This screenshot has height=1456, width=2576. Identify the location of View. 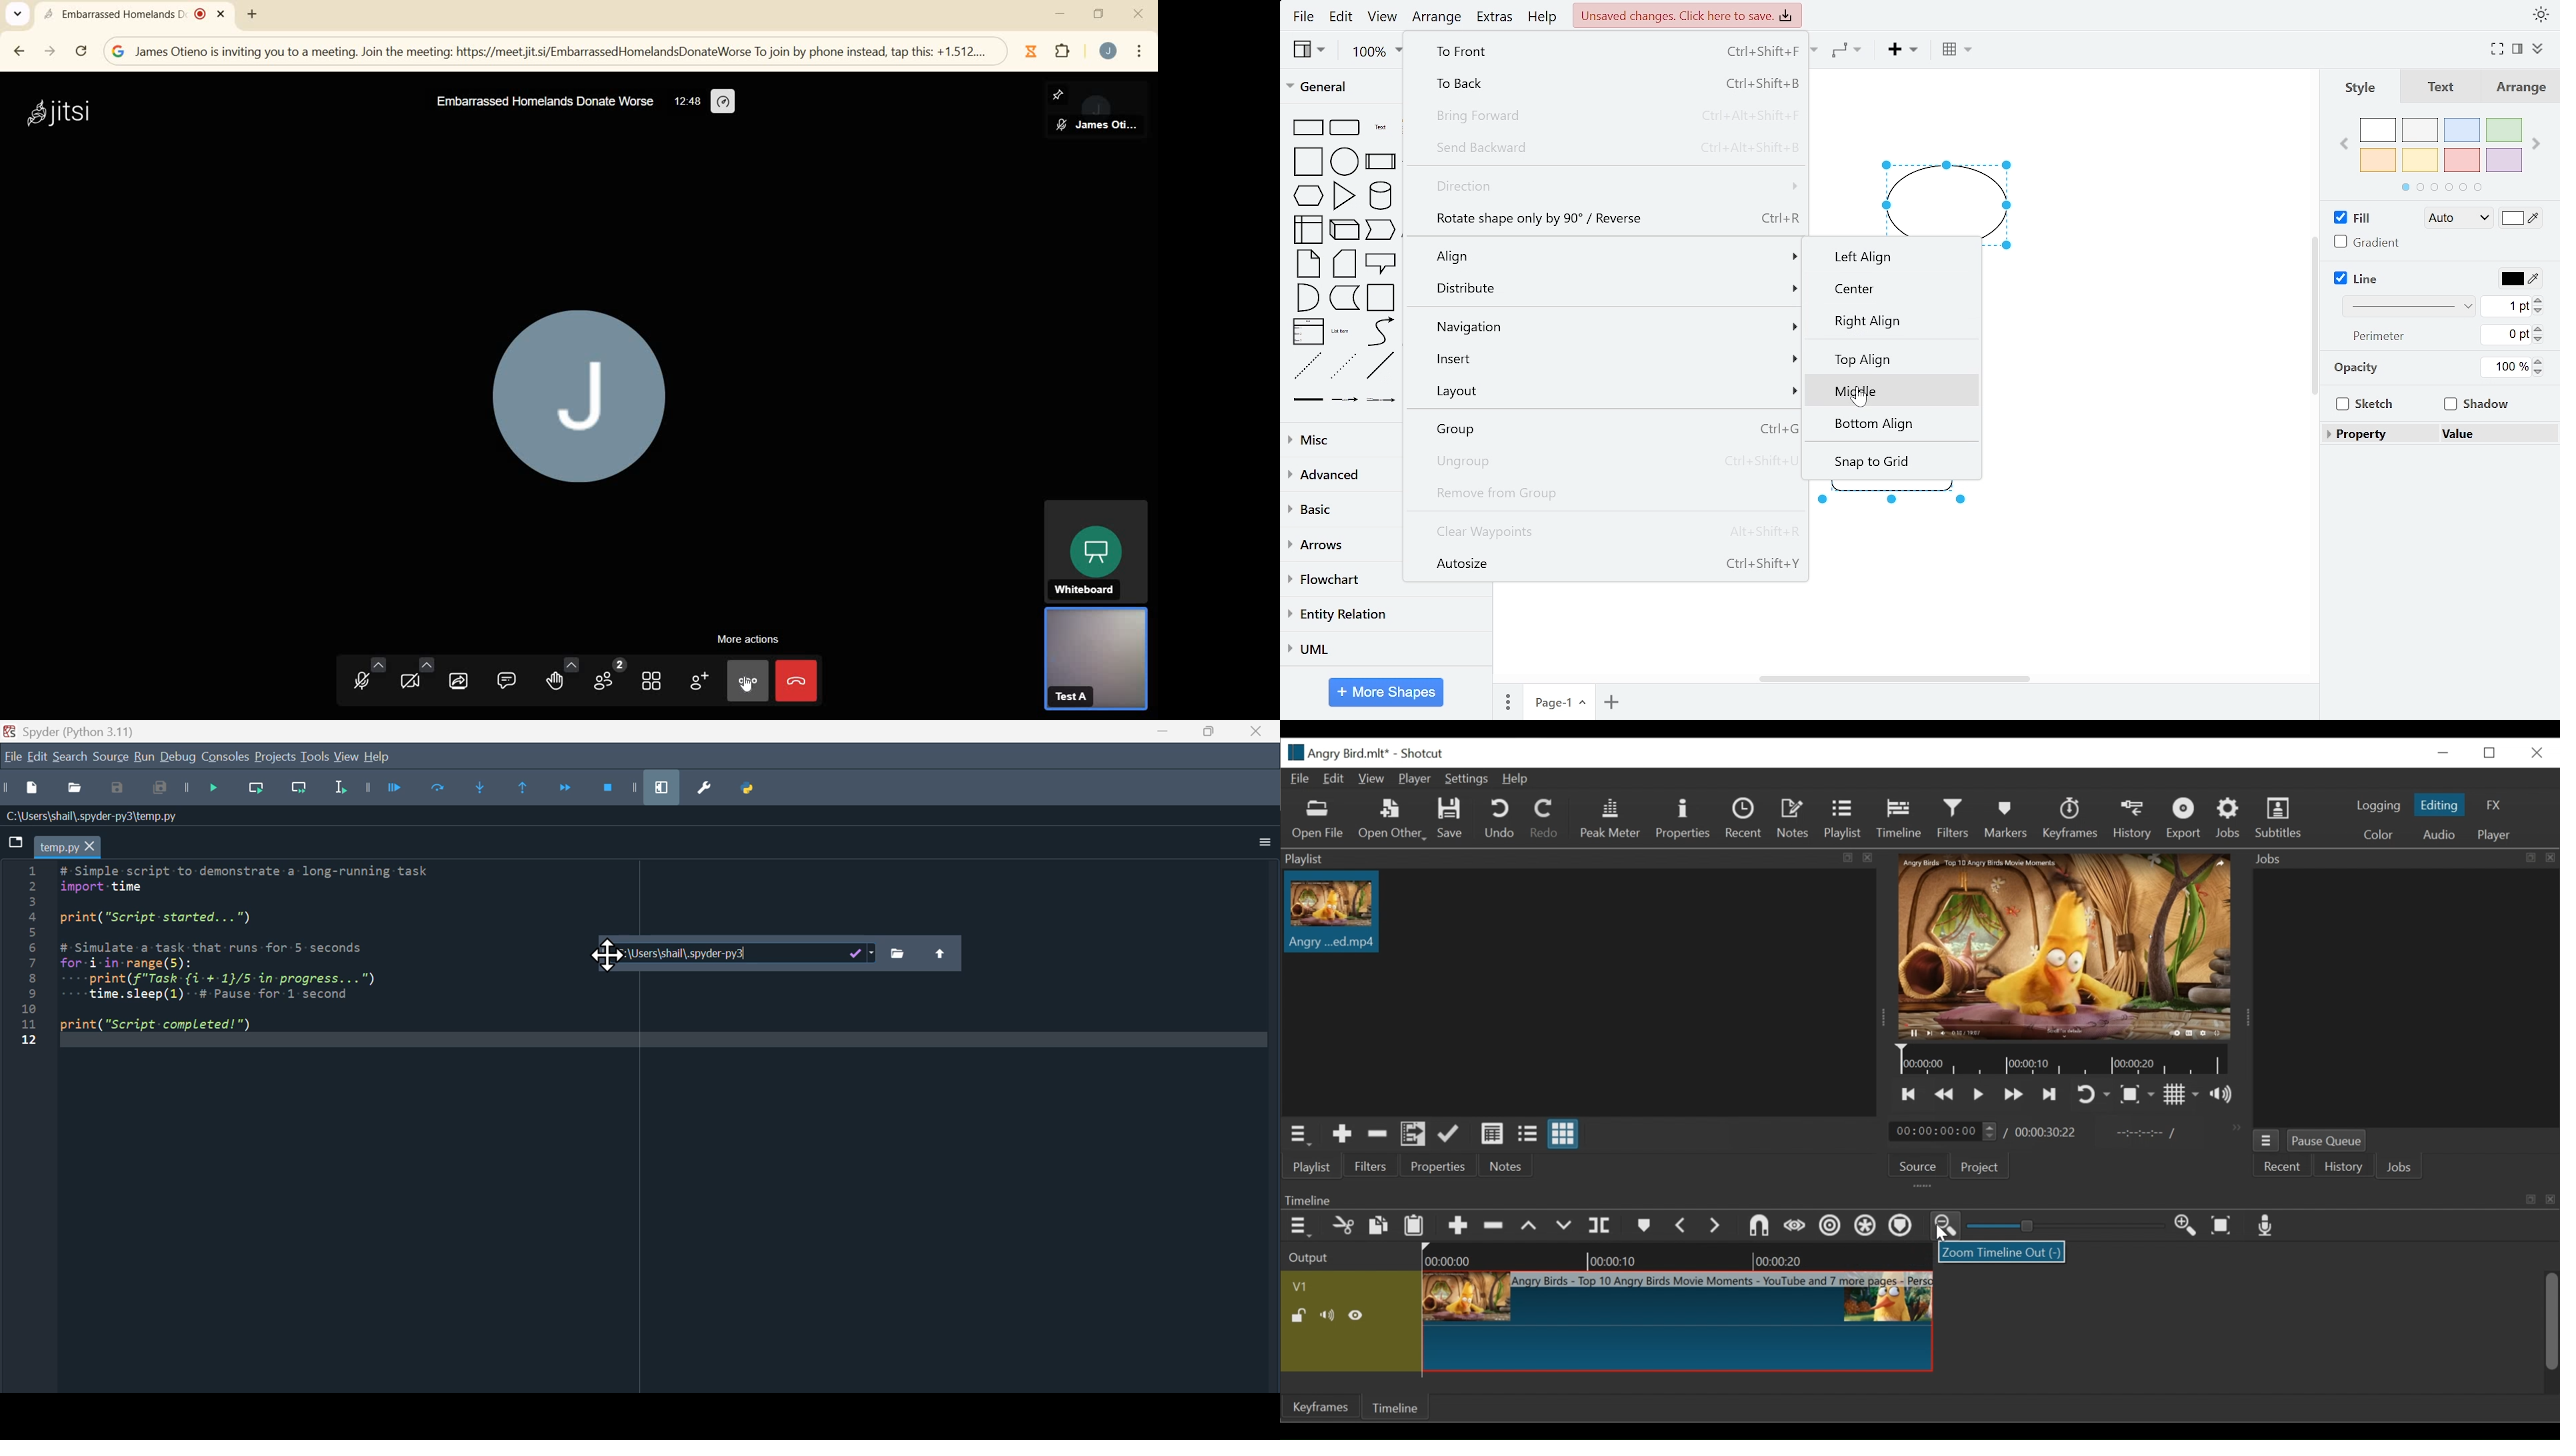
(1371, 779).